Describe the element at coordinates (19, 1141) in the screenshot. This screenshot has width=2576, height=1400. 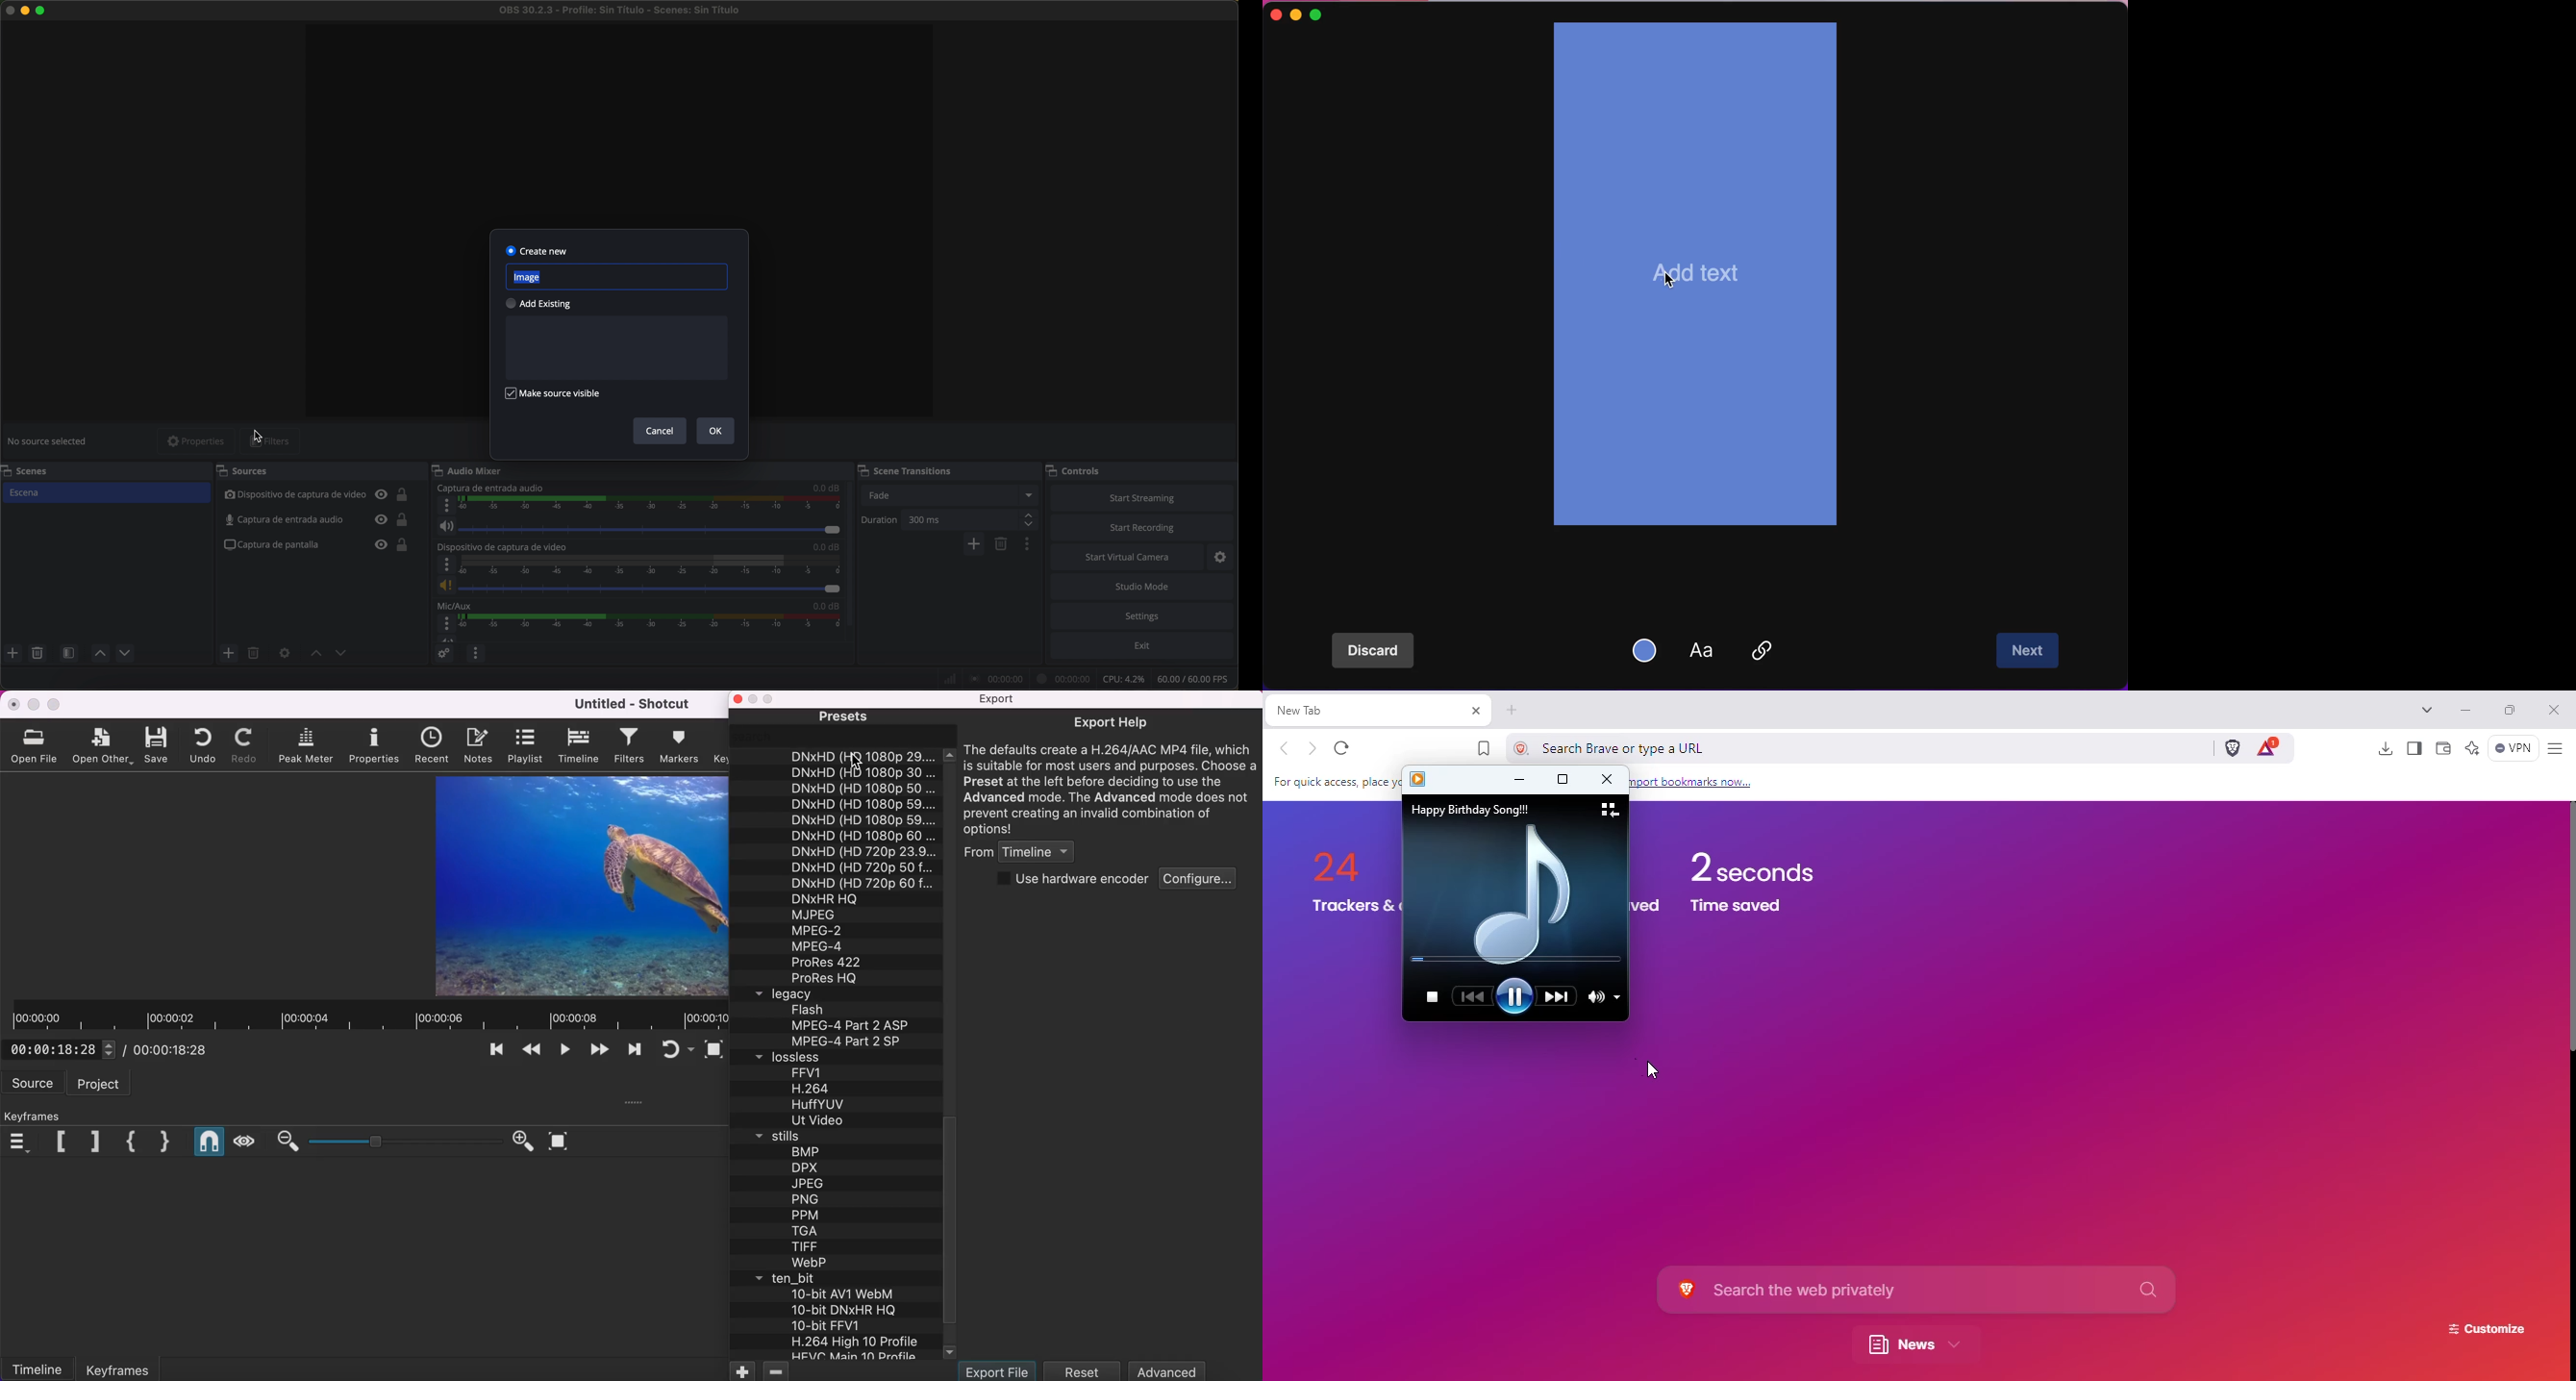
I see `keyframes menu` at that location.